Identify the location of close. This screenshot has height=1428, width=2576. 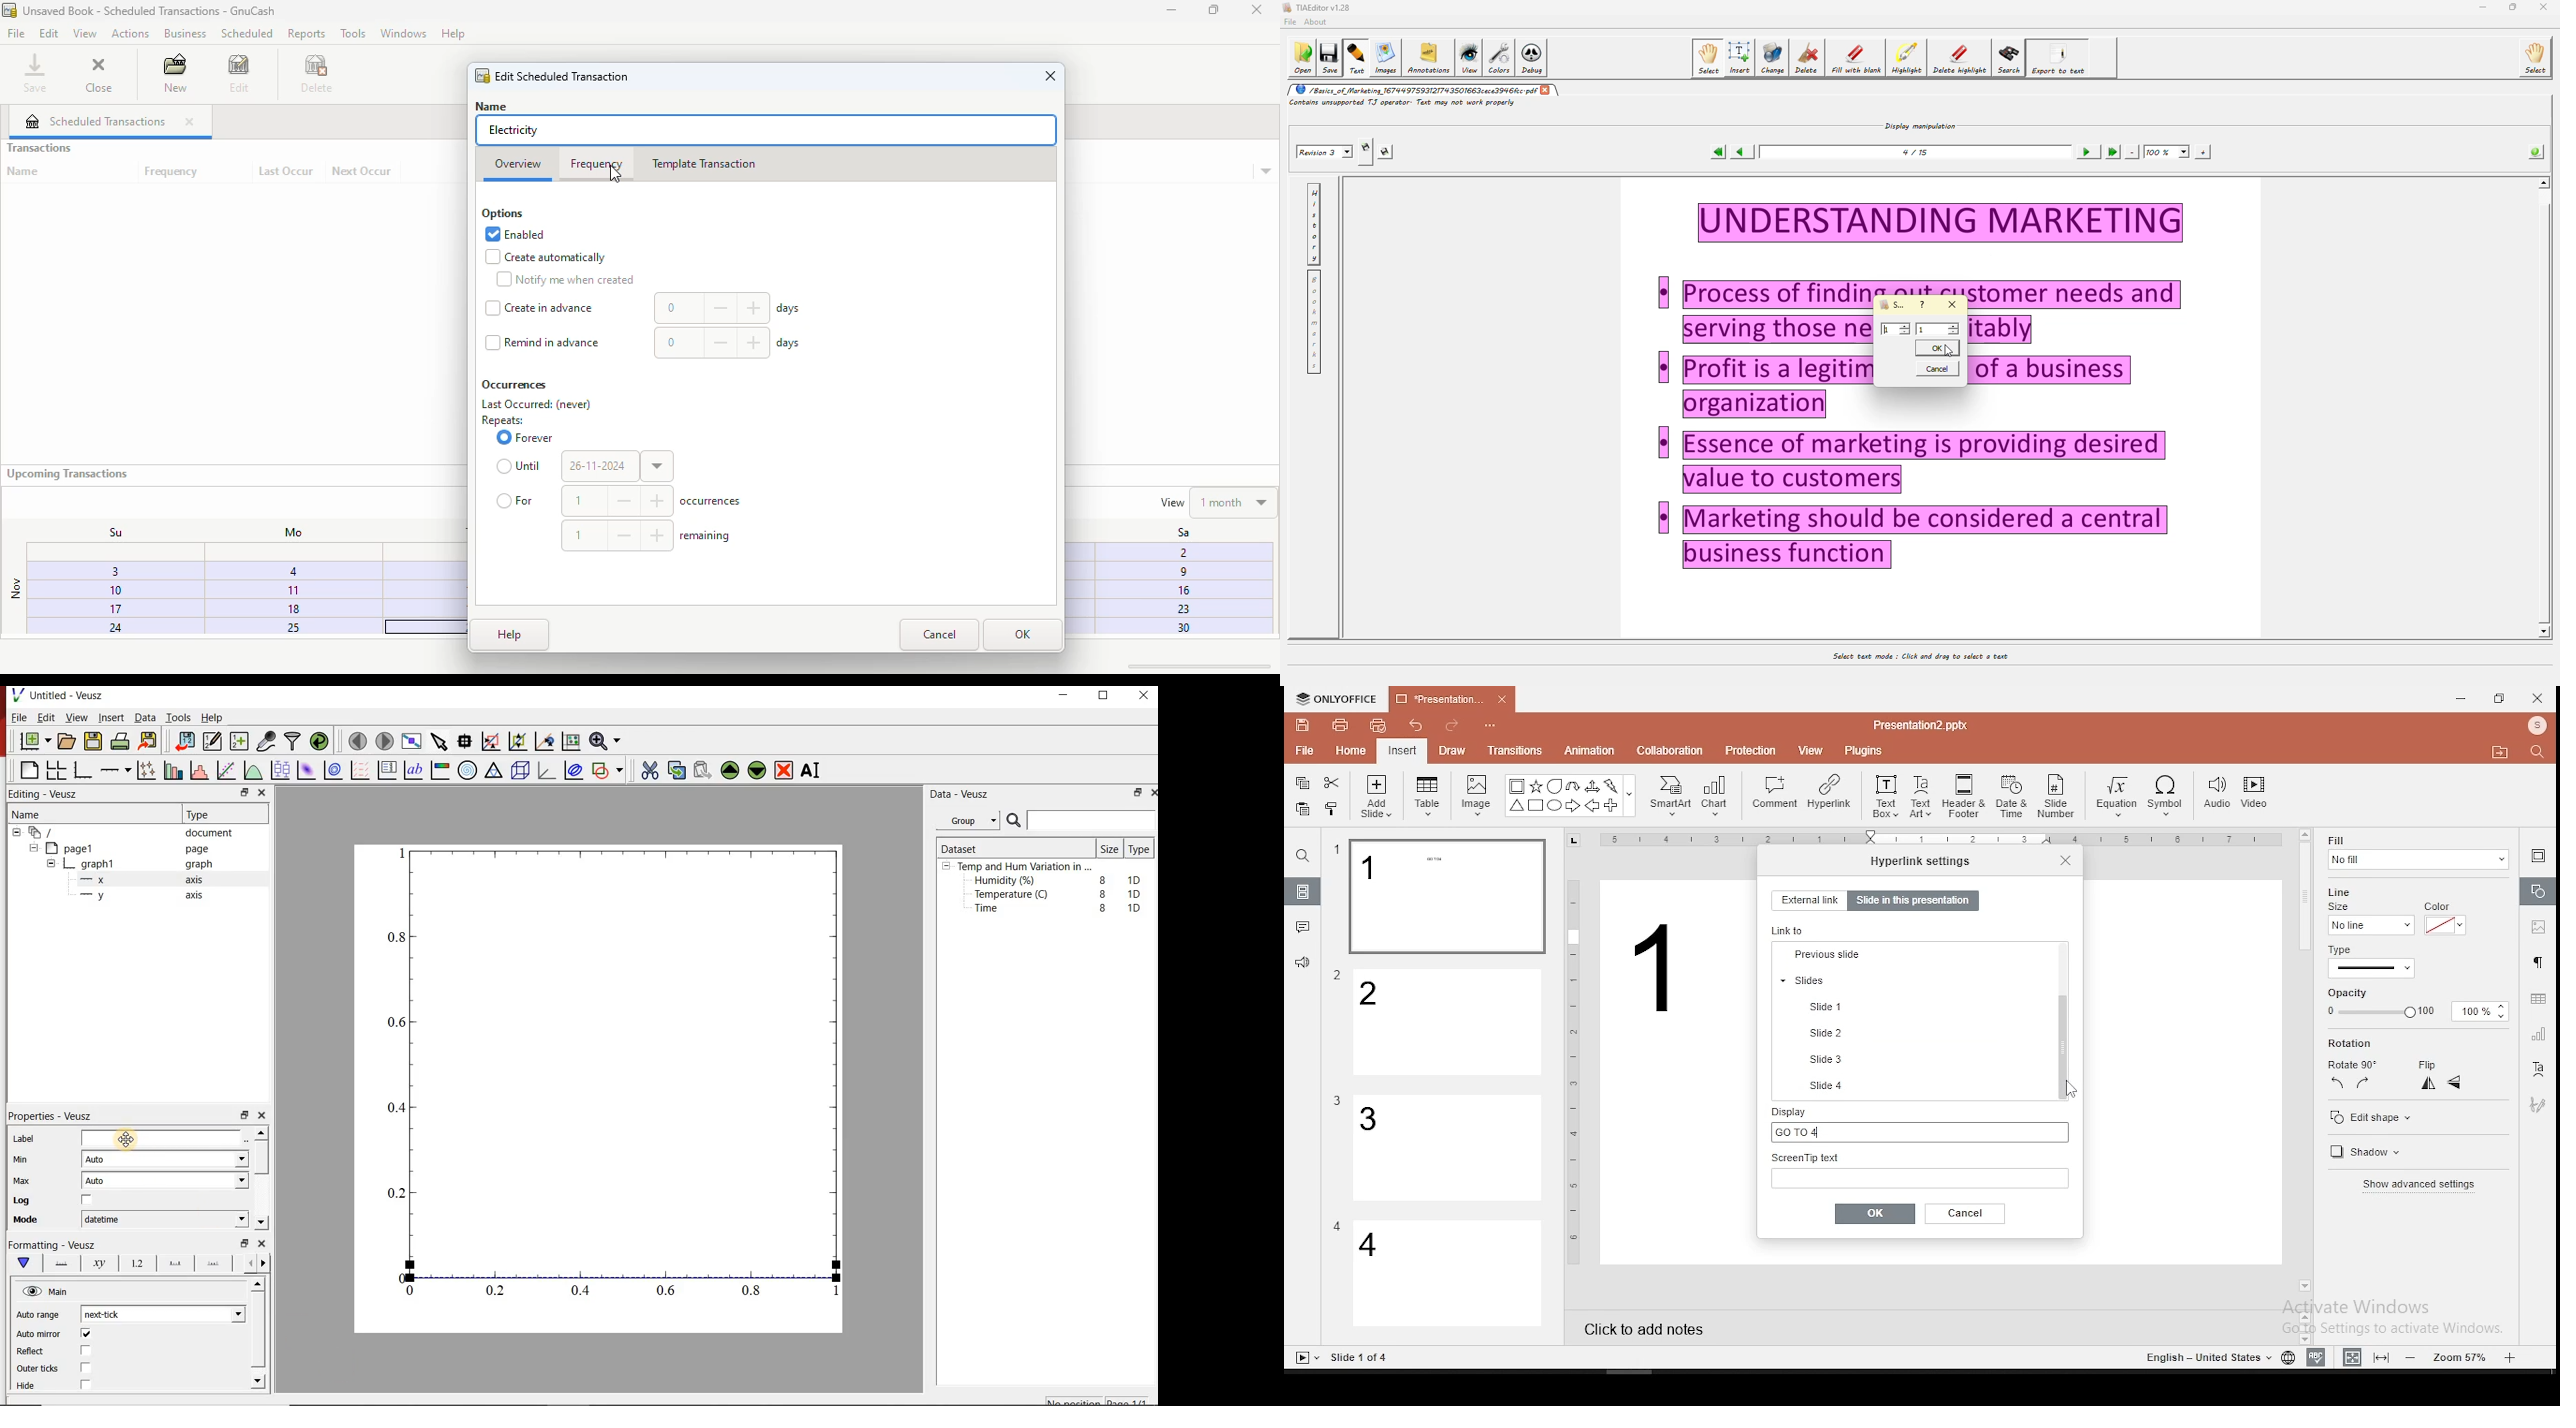
(1257, 10).